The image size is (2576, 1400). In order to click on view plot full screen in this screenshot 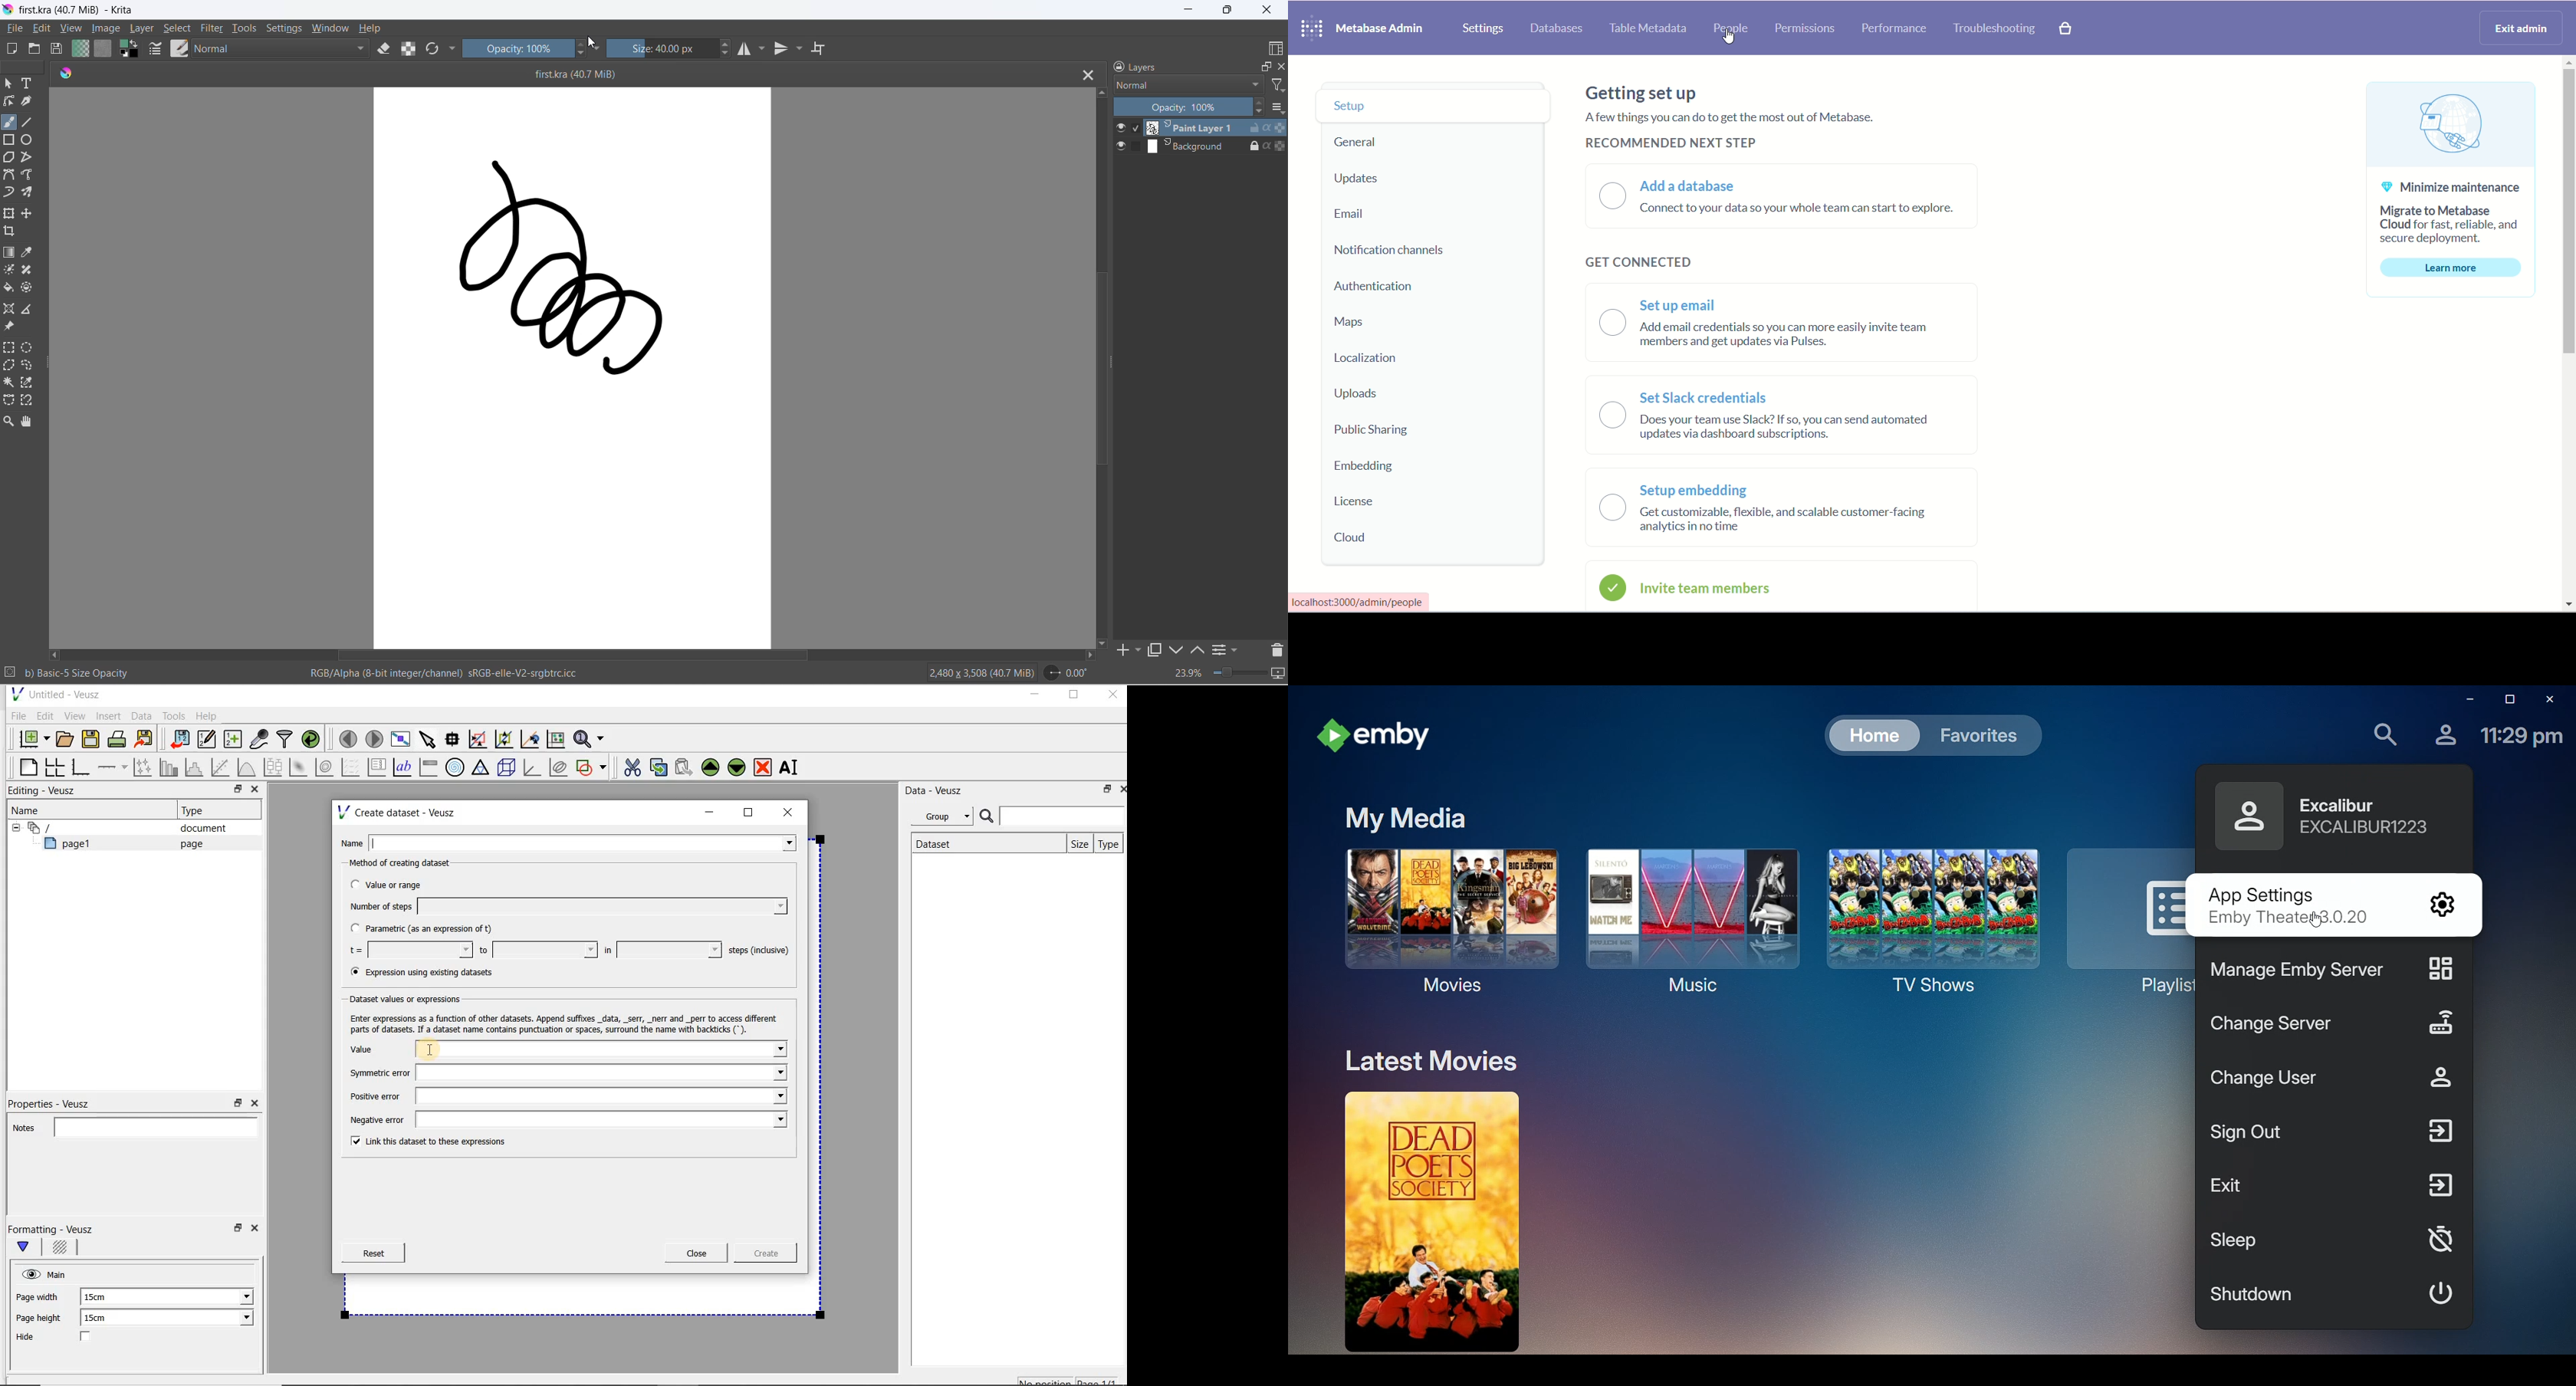, I will do `click(399, 738)`.